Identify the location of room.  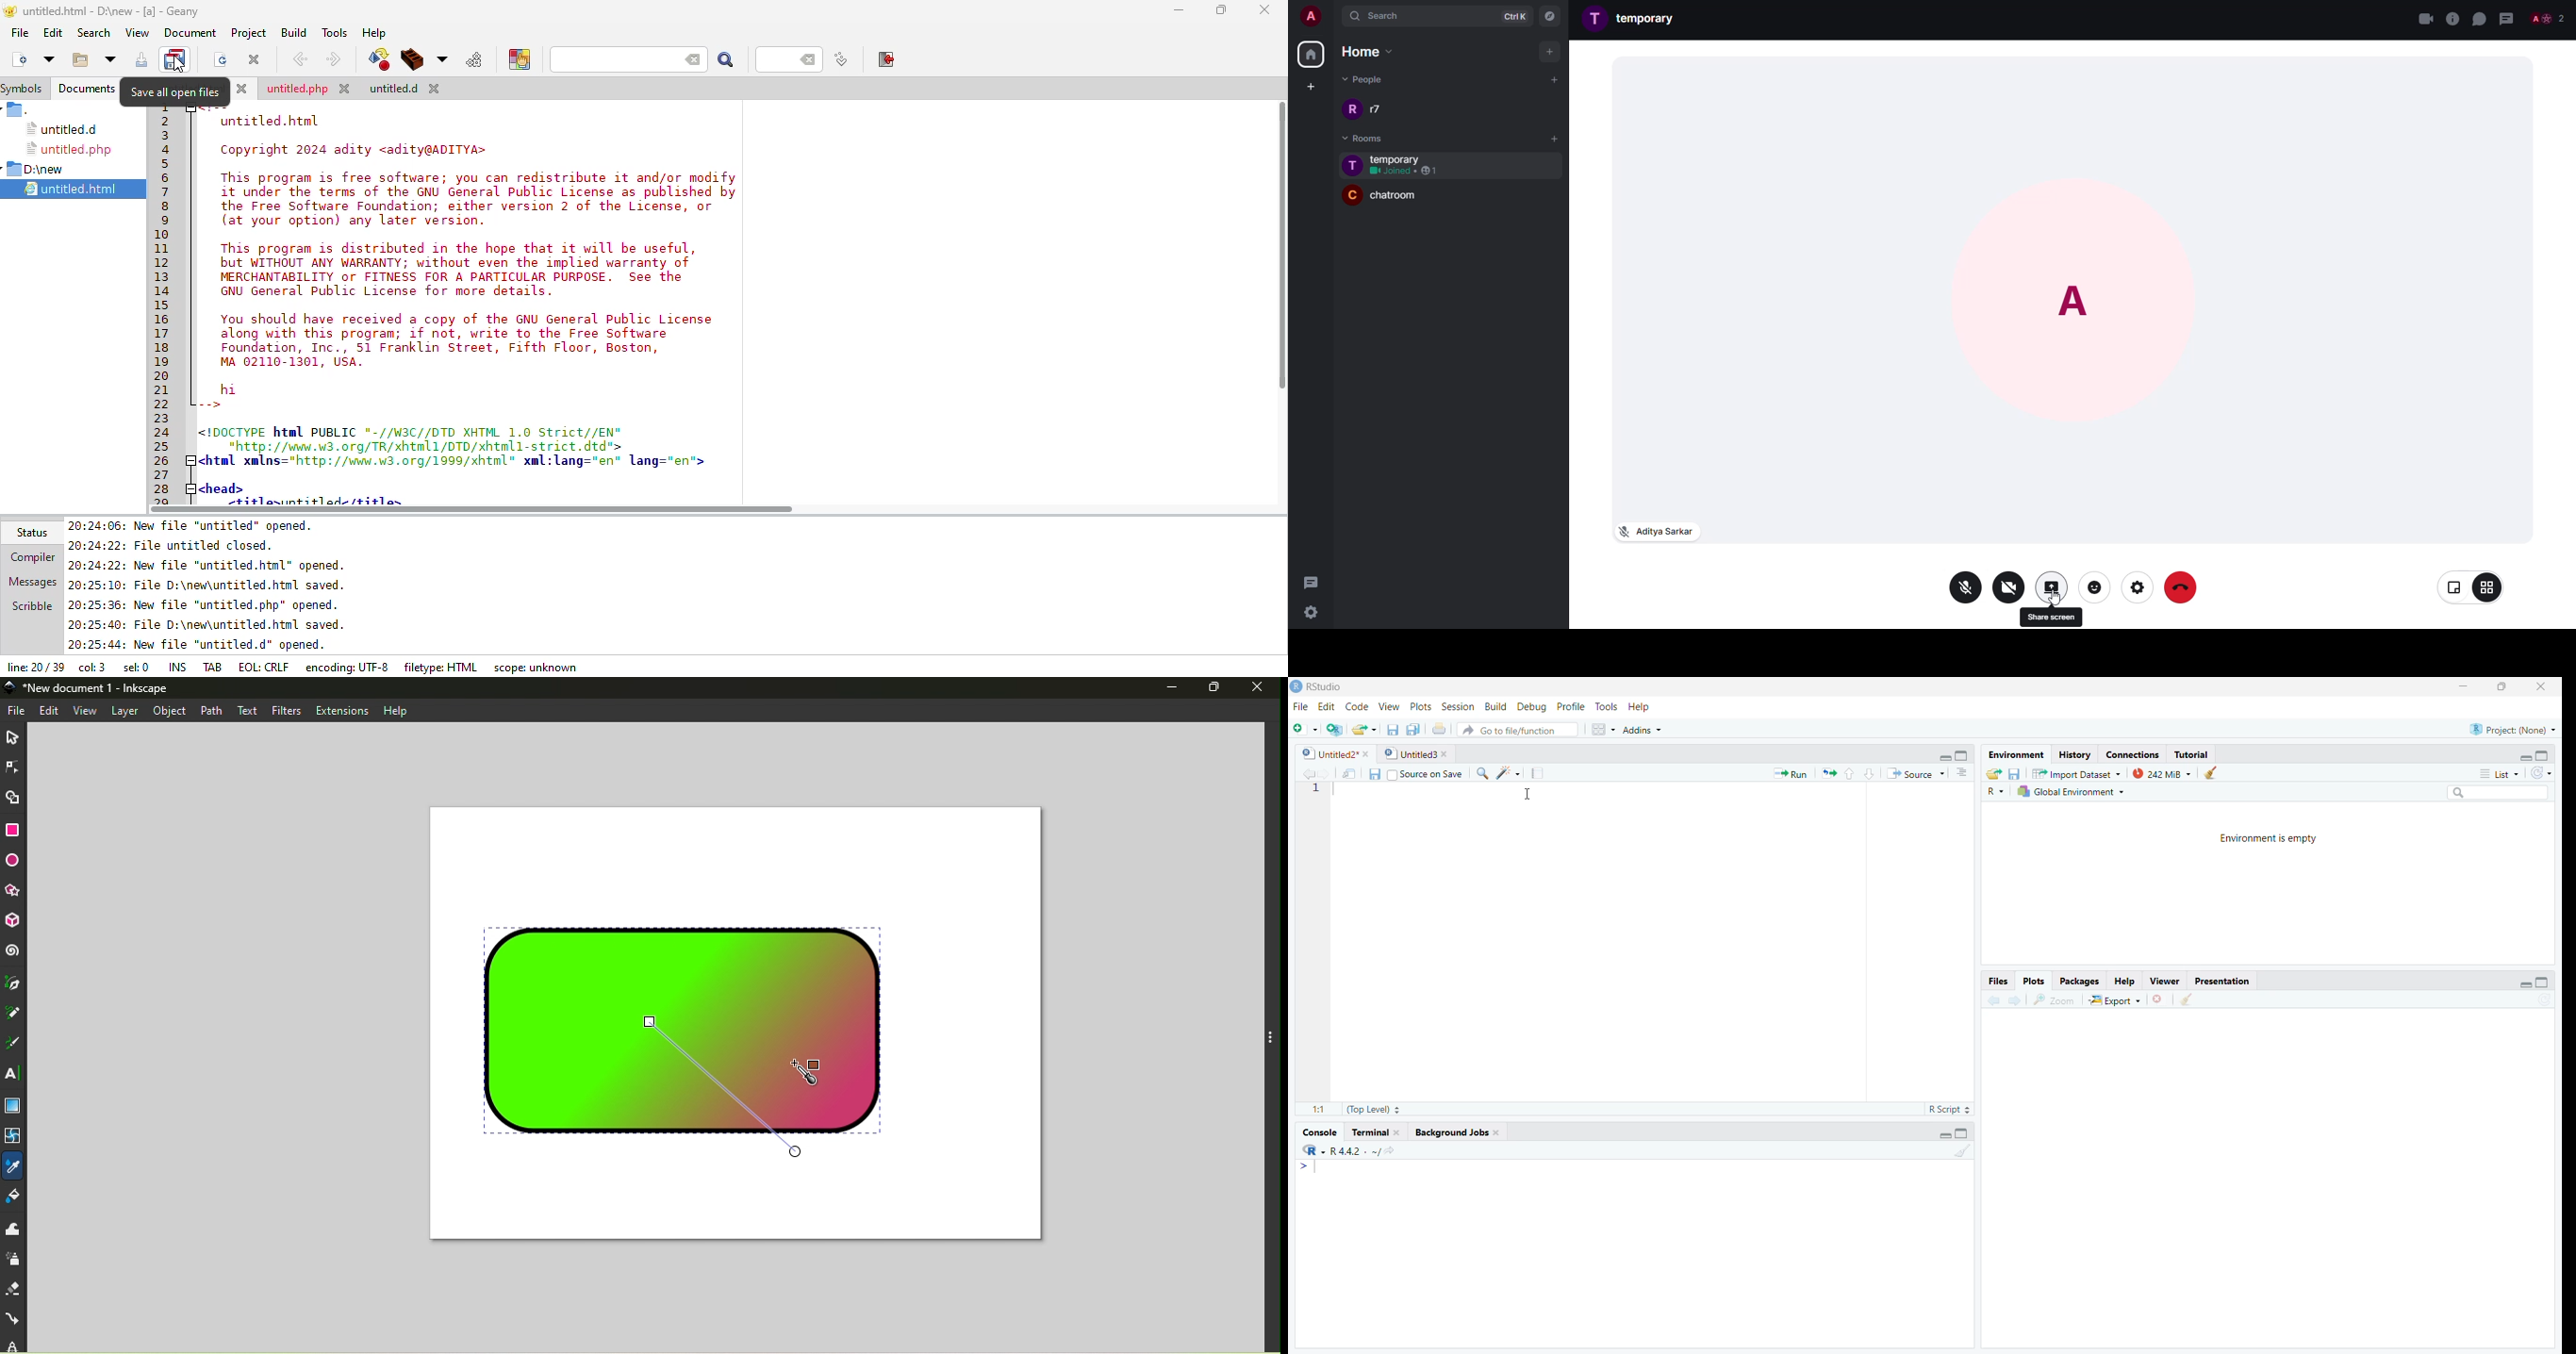
(1401, 158).